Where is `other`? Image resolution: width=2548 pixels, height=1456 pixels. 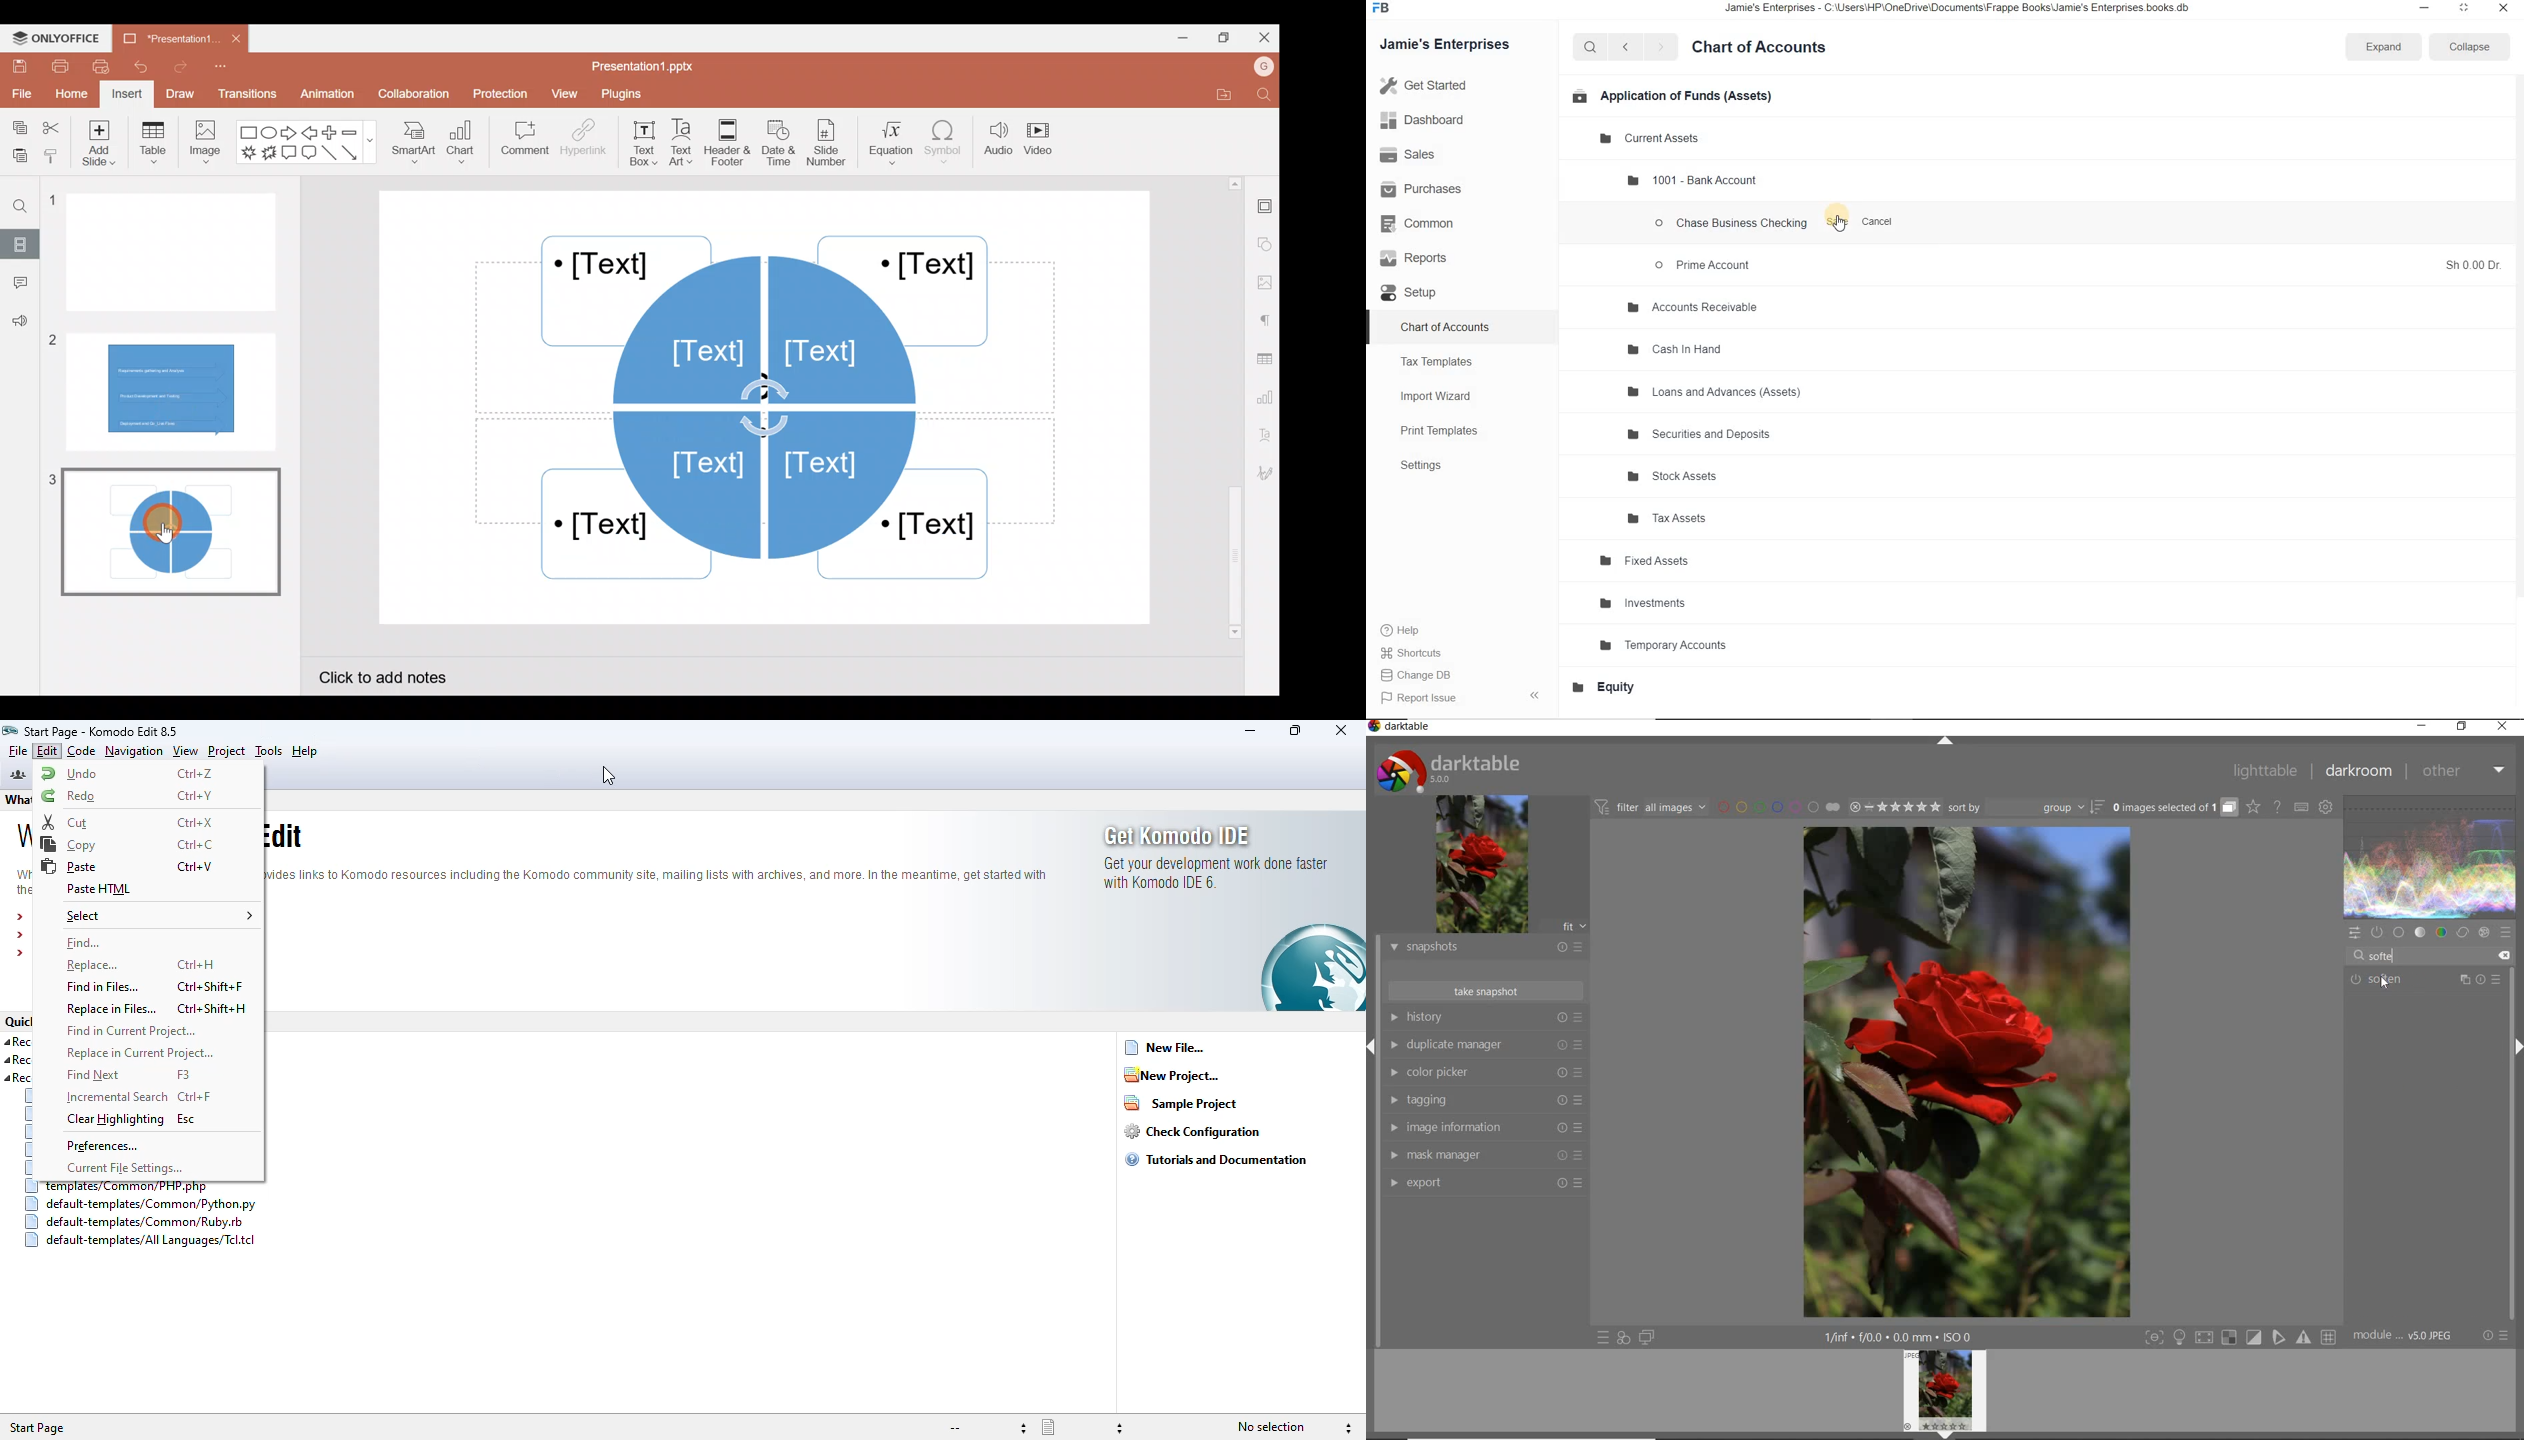 other is located at coordinates (2463, 772).